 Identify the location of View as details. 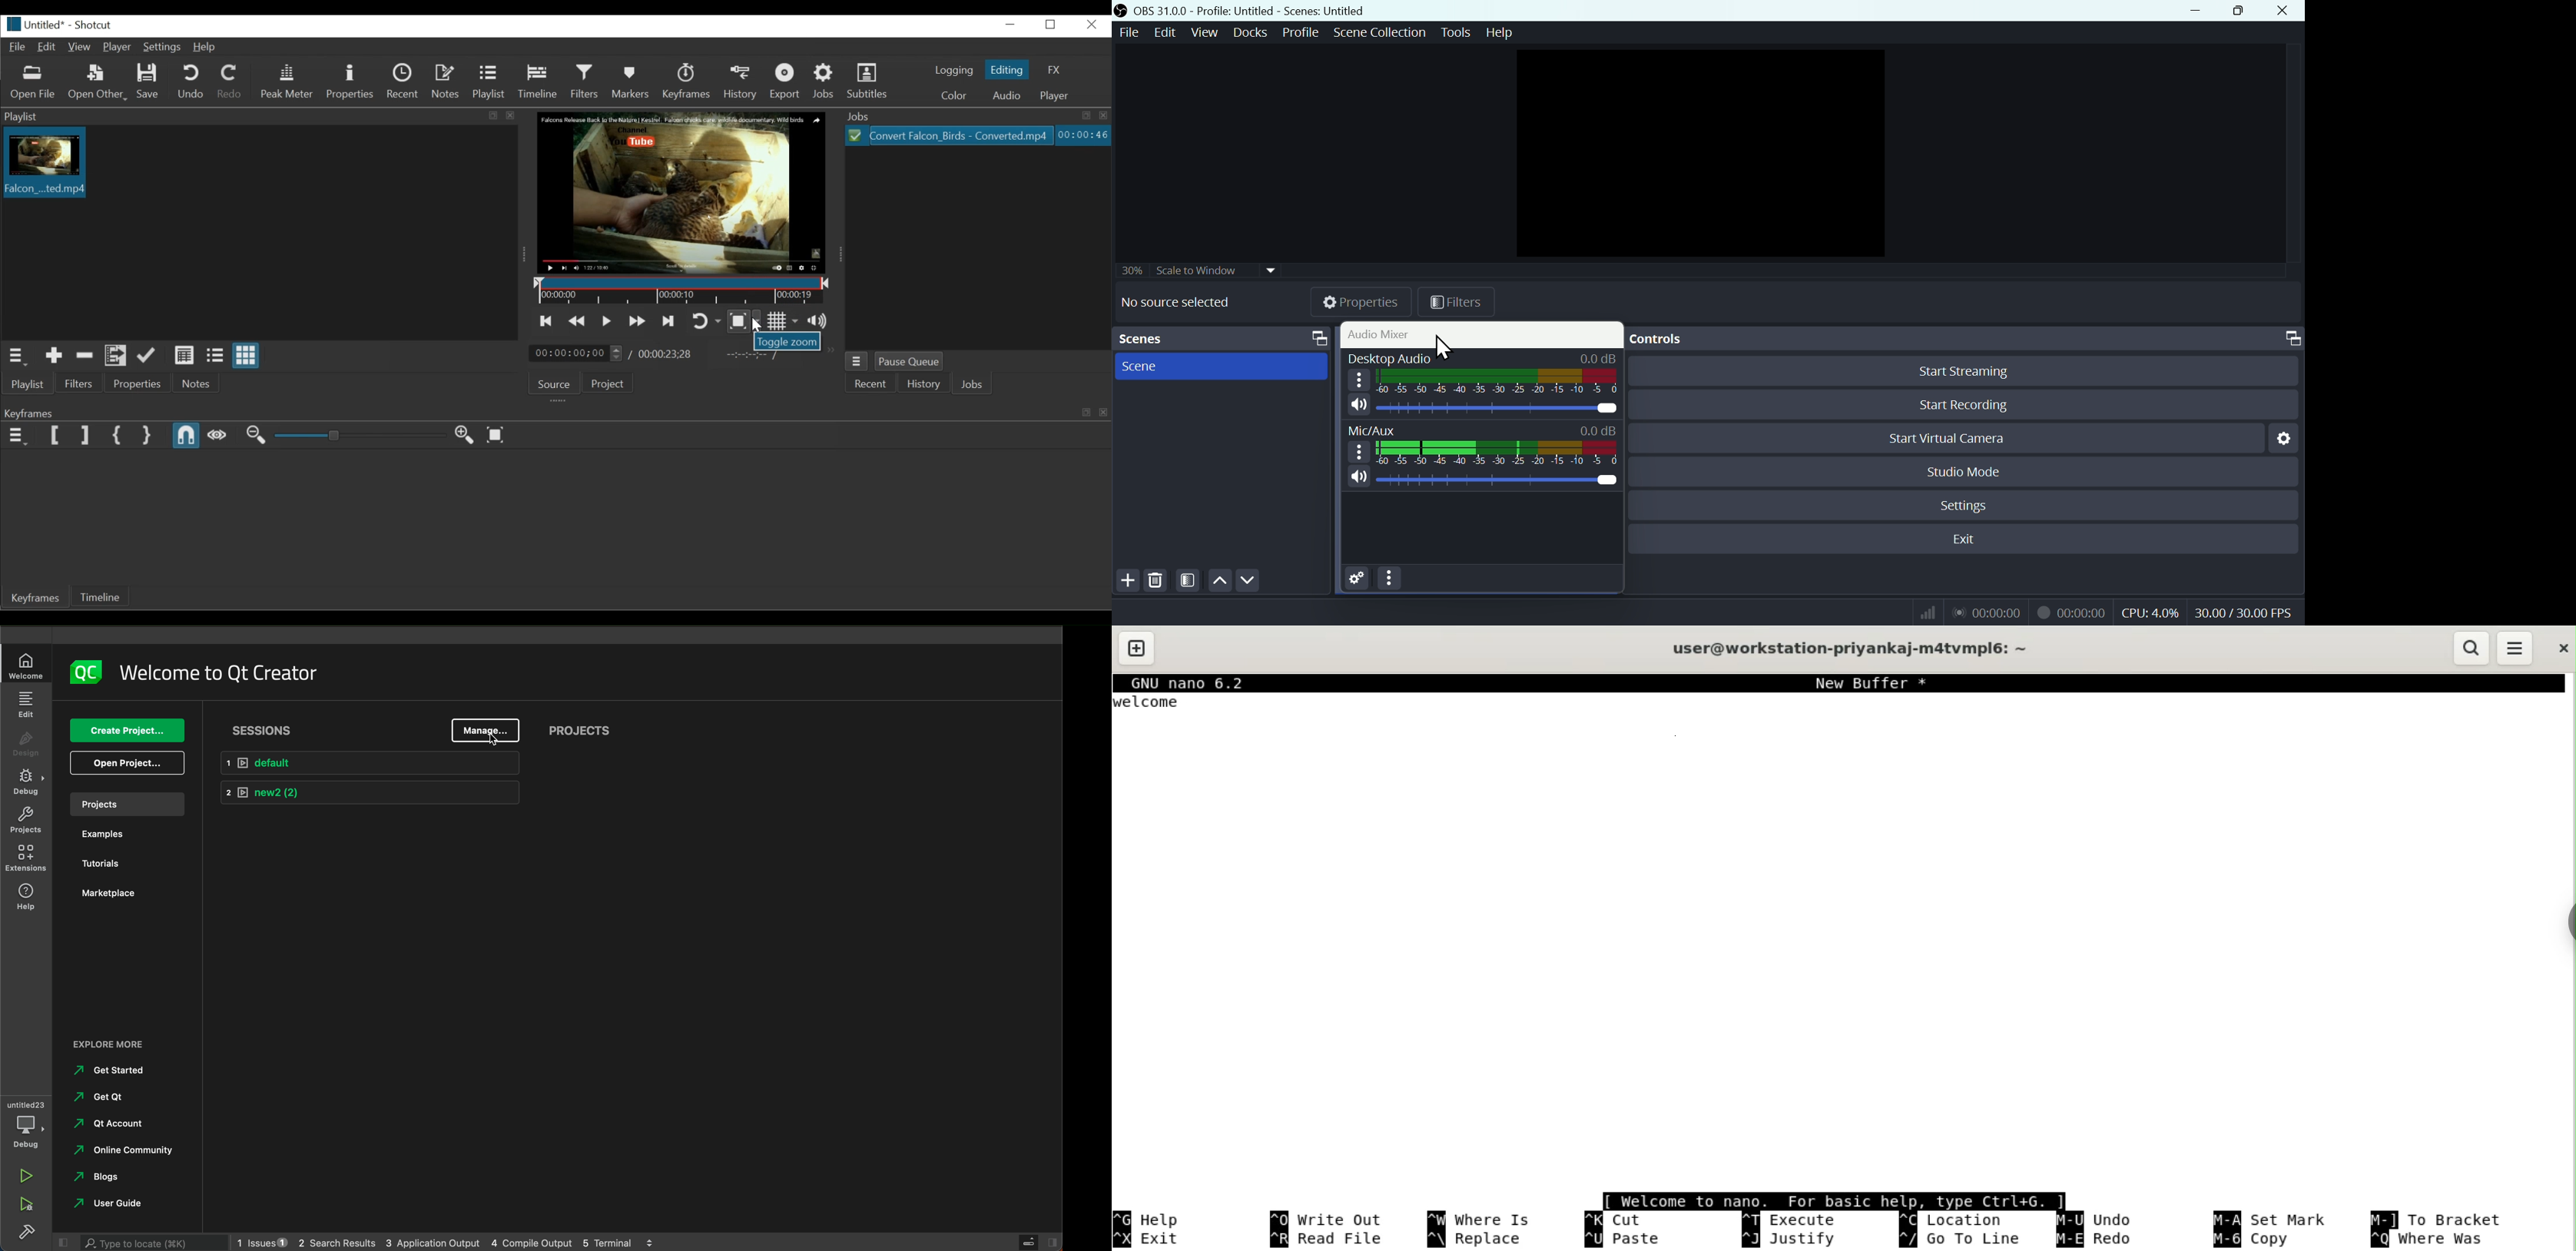
(185, 356).